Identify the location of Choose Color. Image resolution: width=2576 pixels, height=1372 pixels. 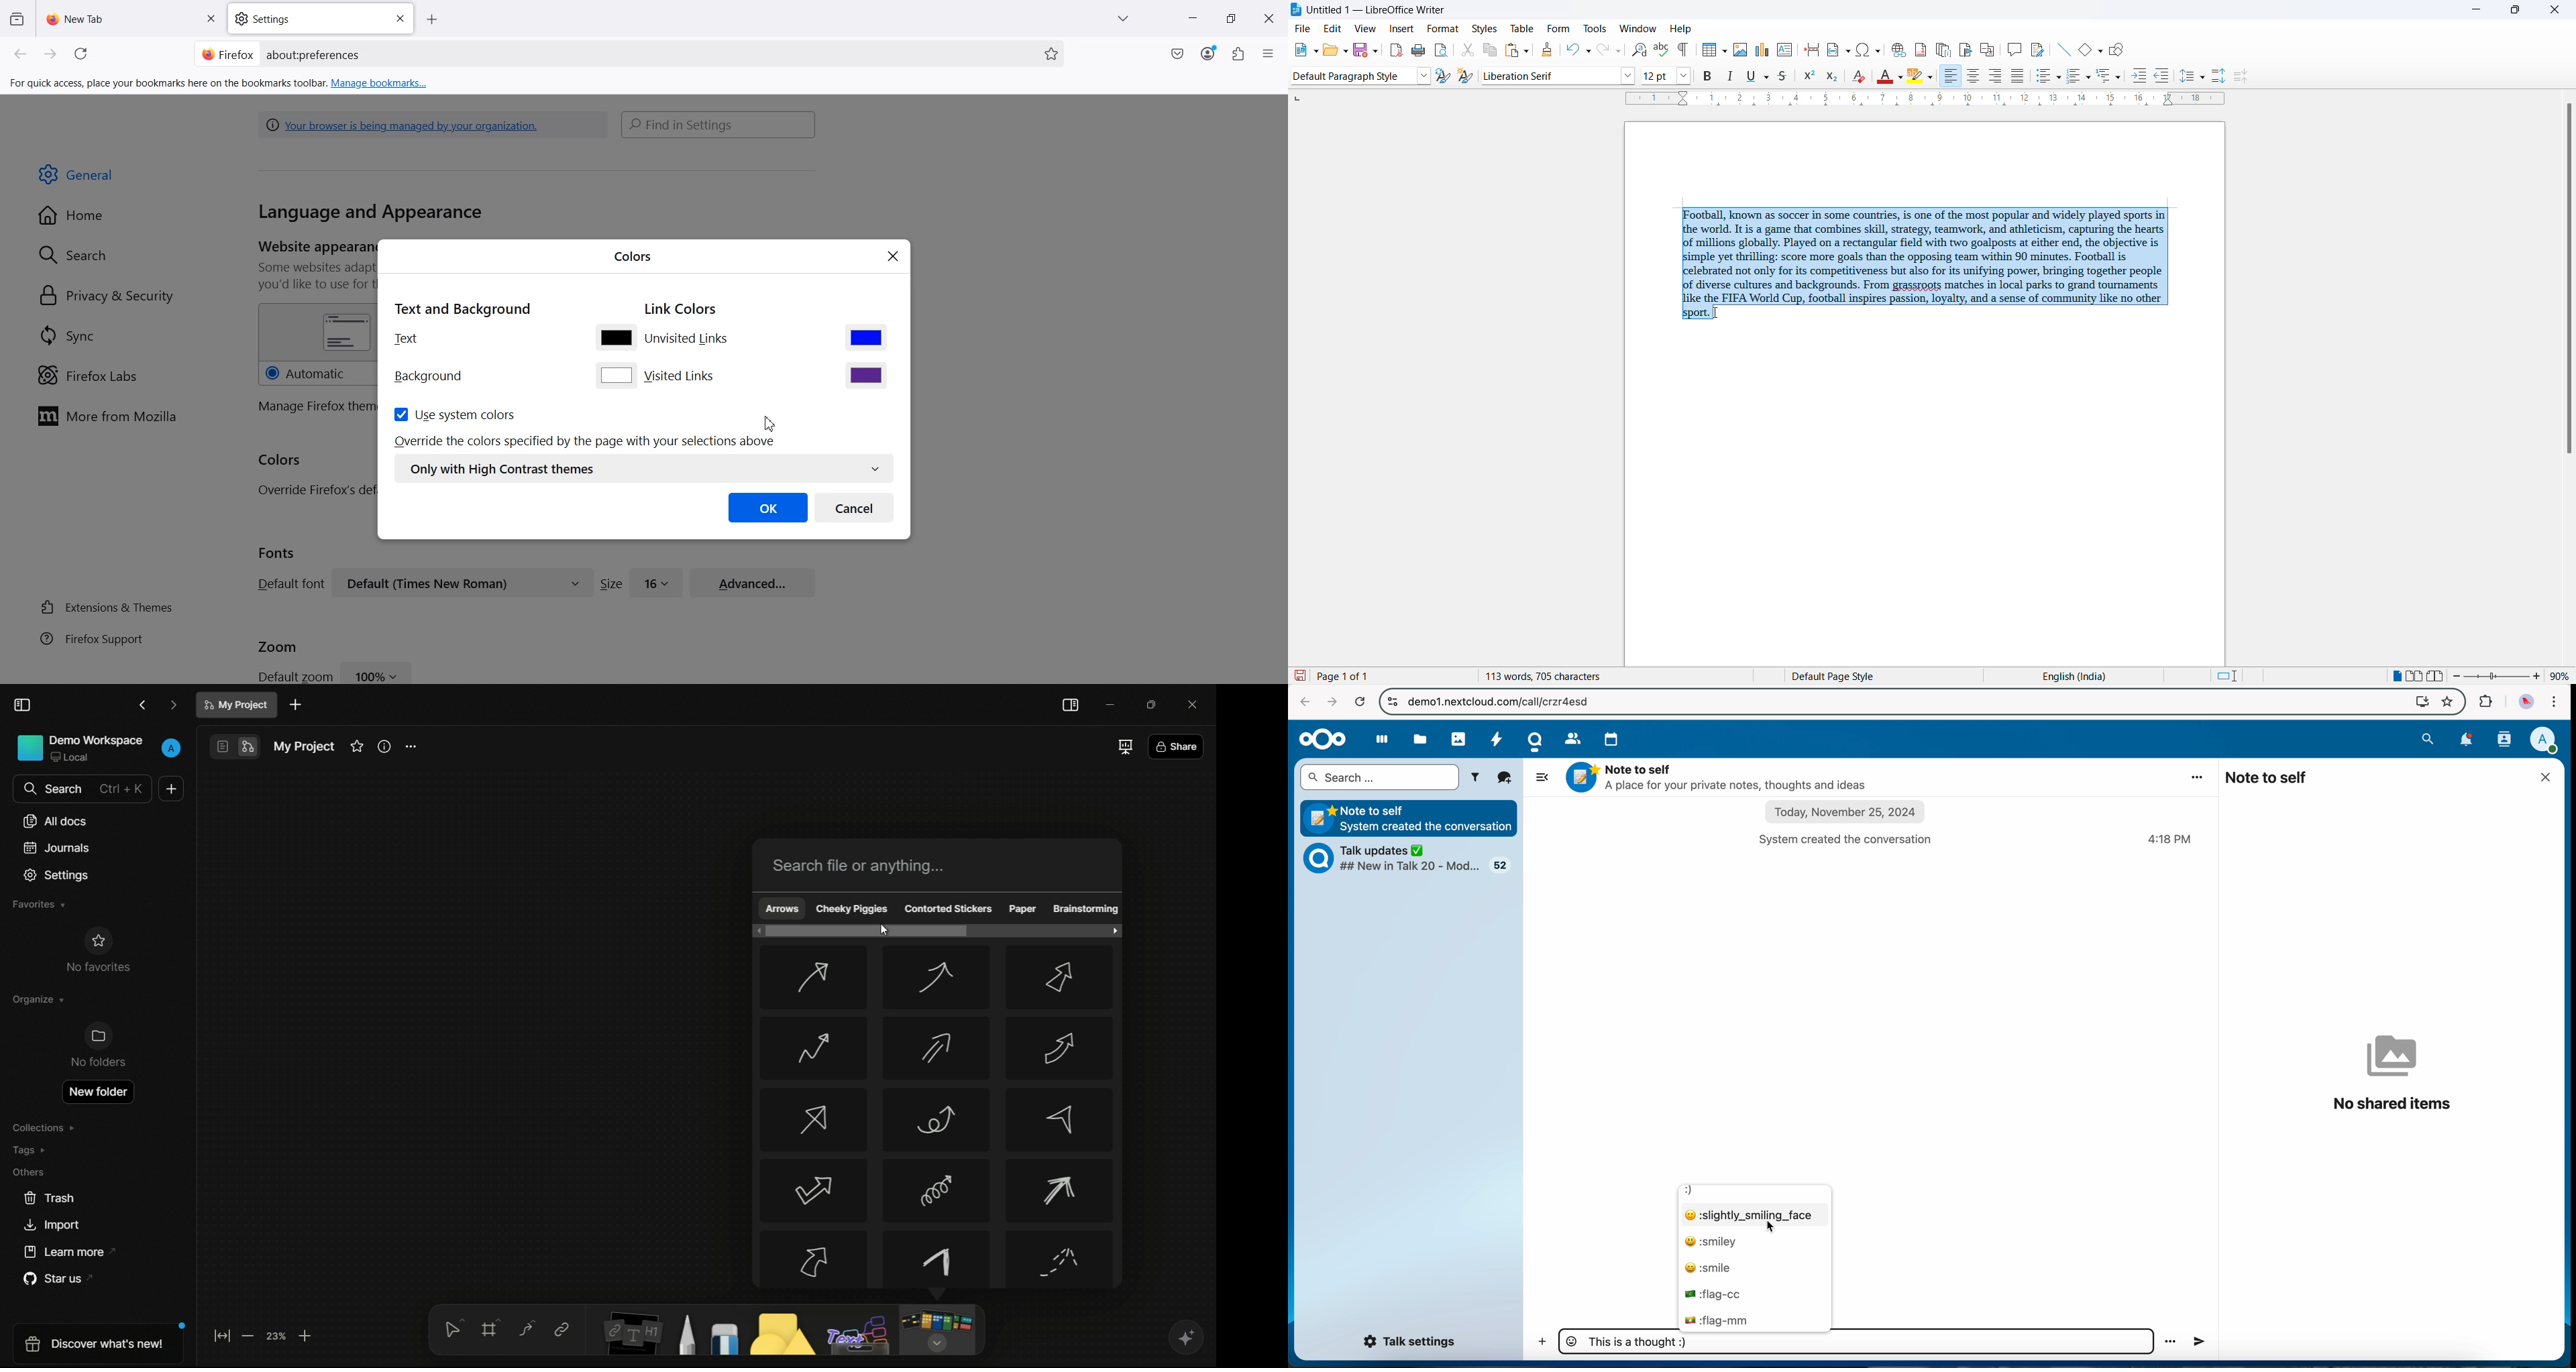
(867, 375).